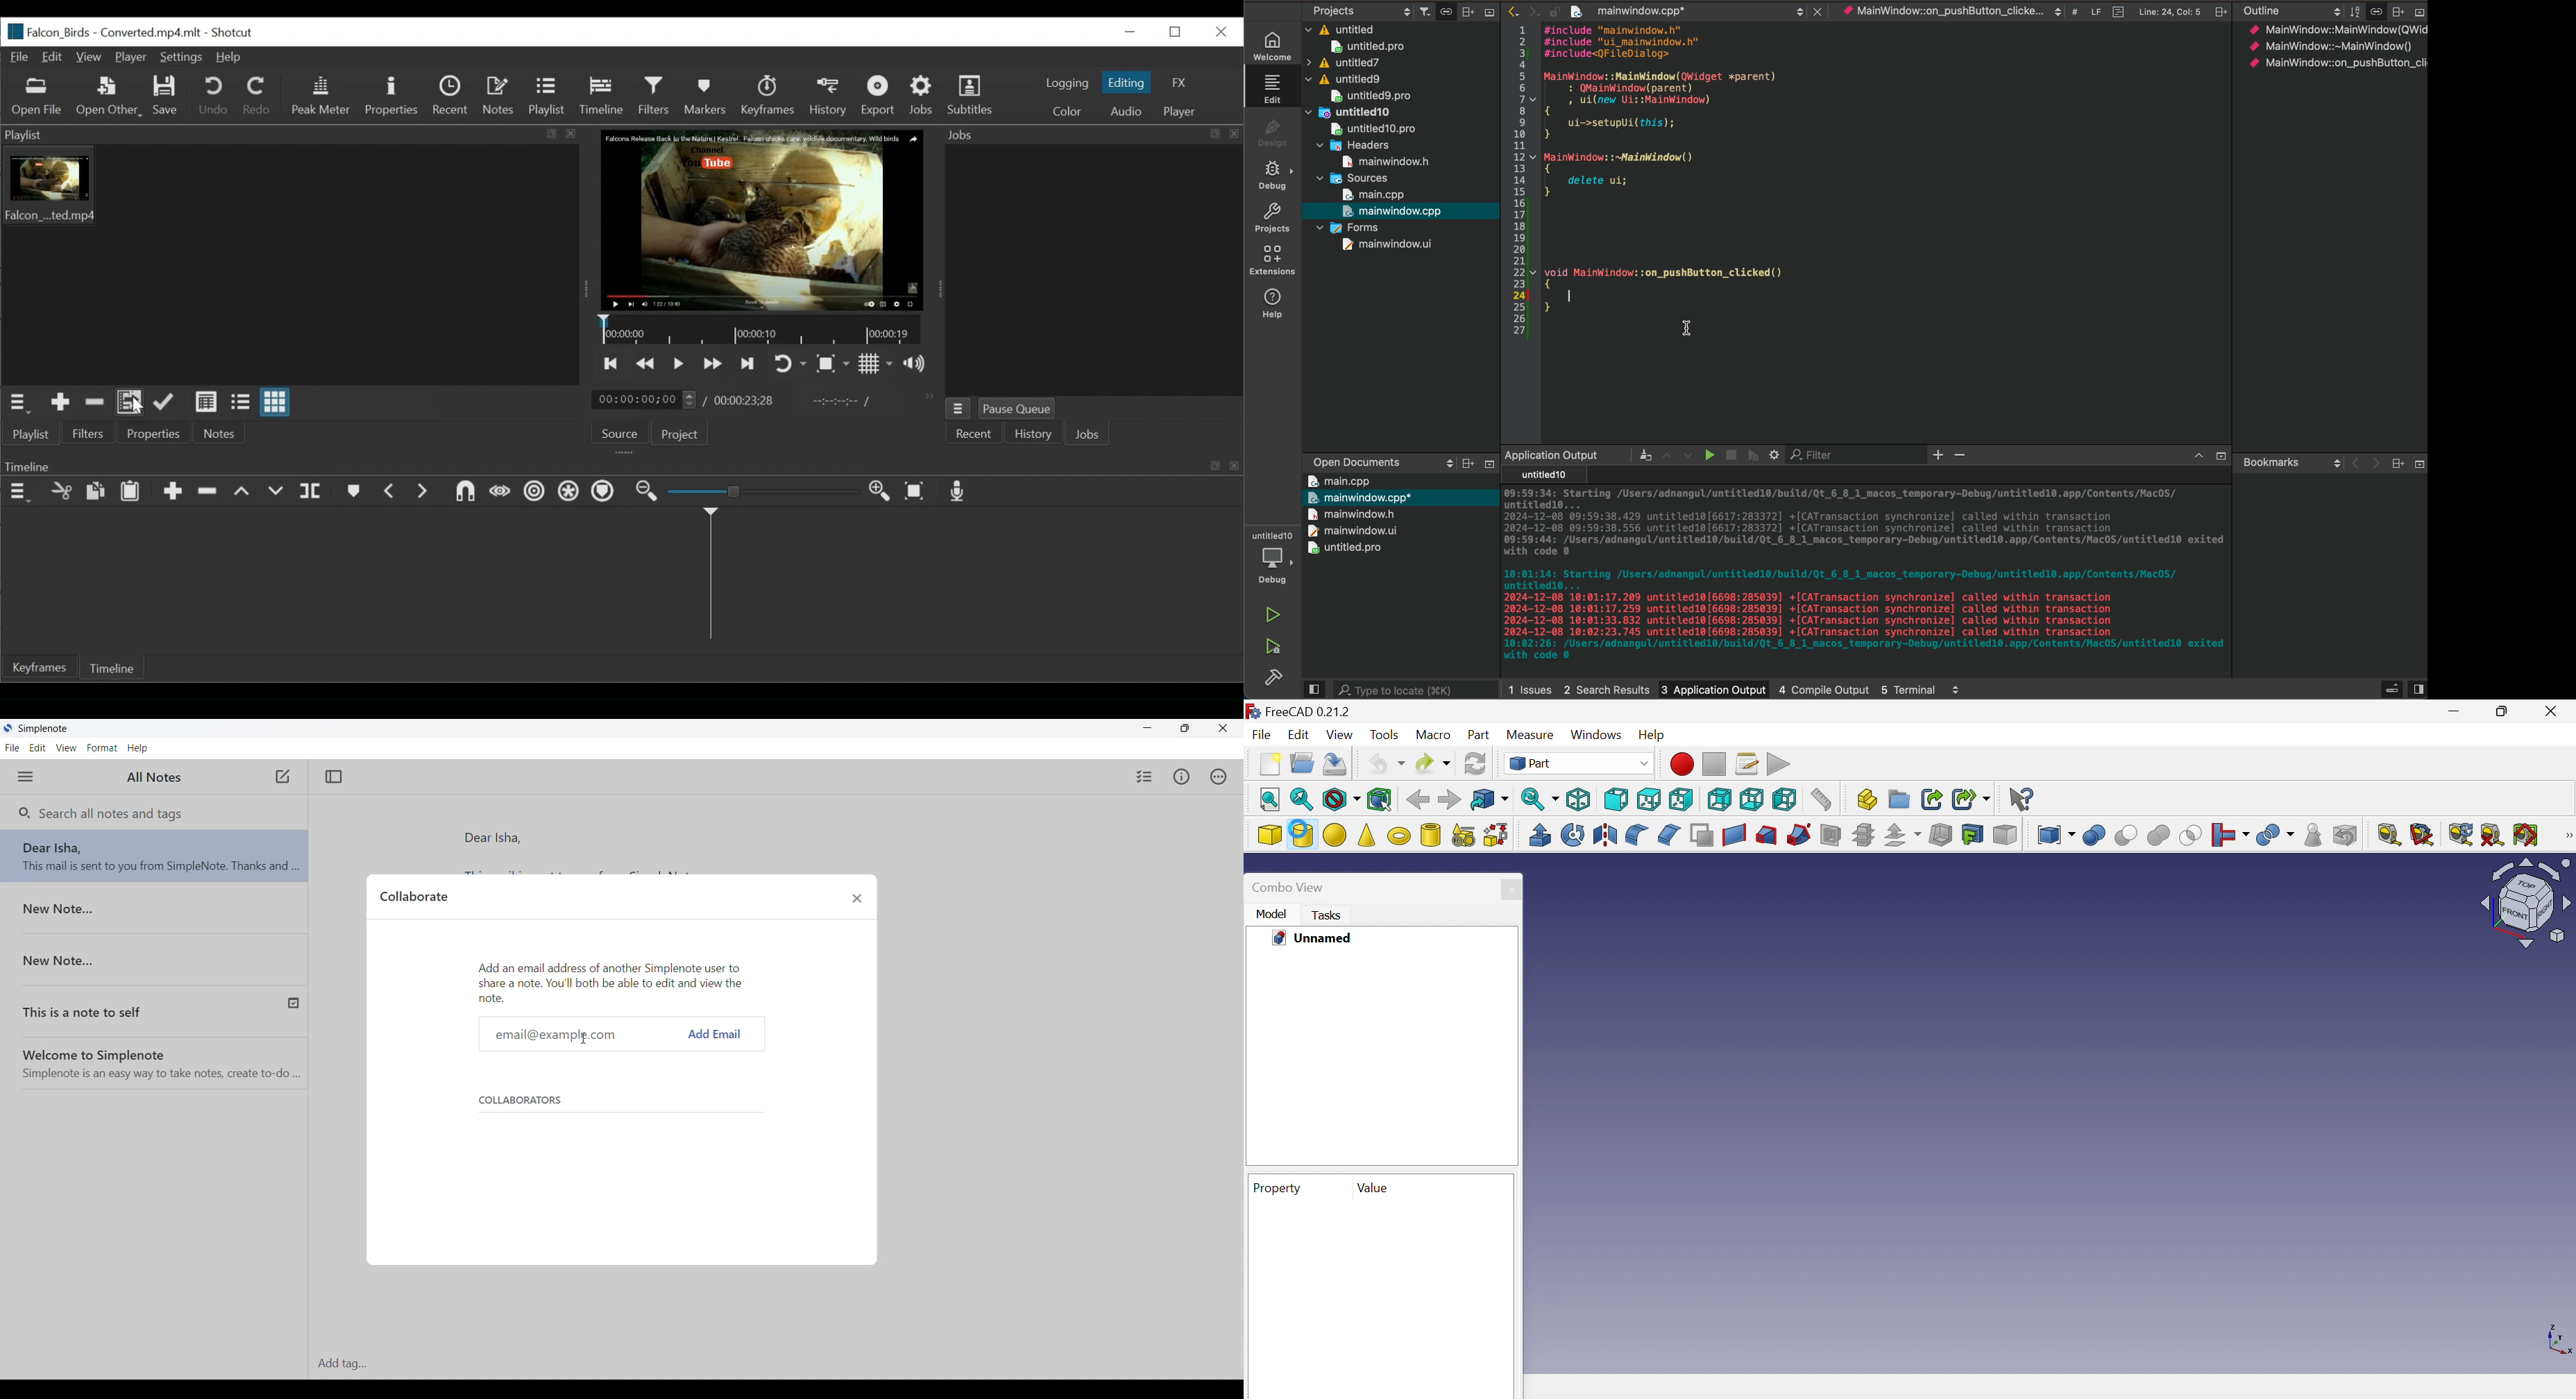 Image resolution: width=2576 pixels, height=1400 pixels. Describe the element at coordinates (1713, 687) in the screenshot. I see `3 Application Output` at that location.